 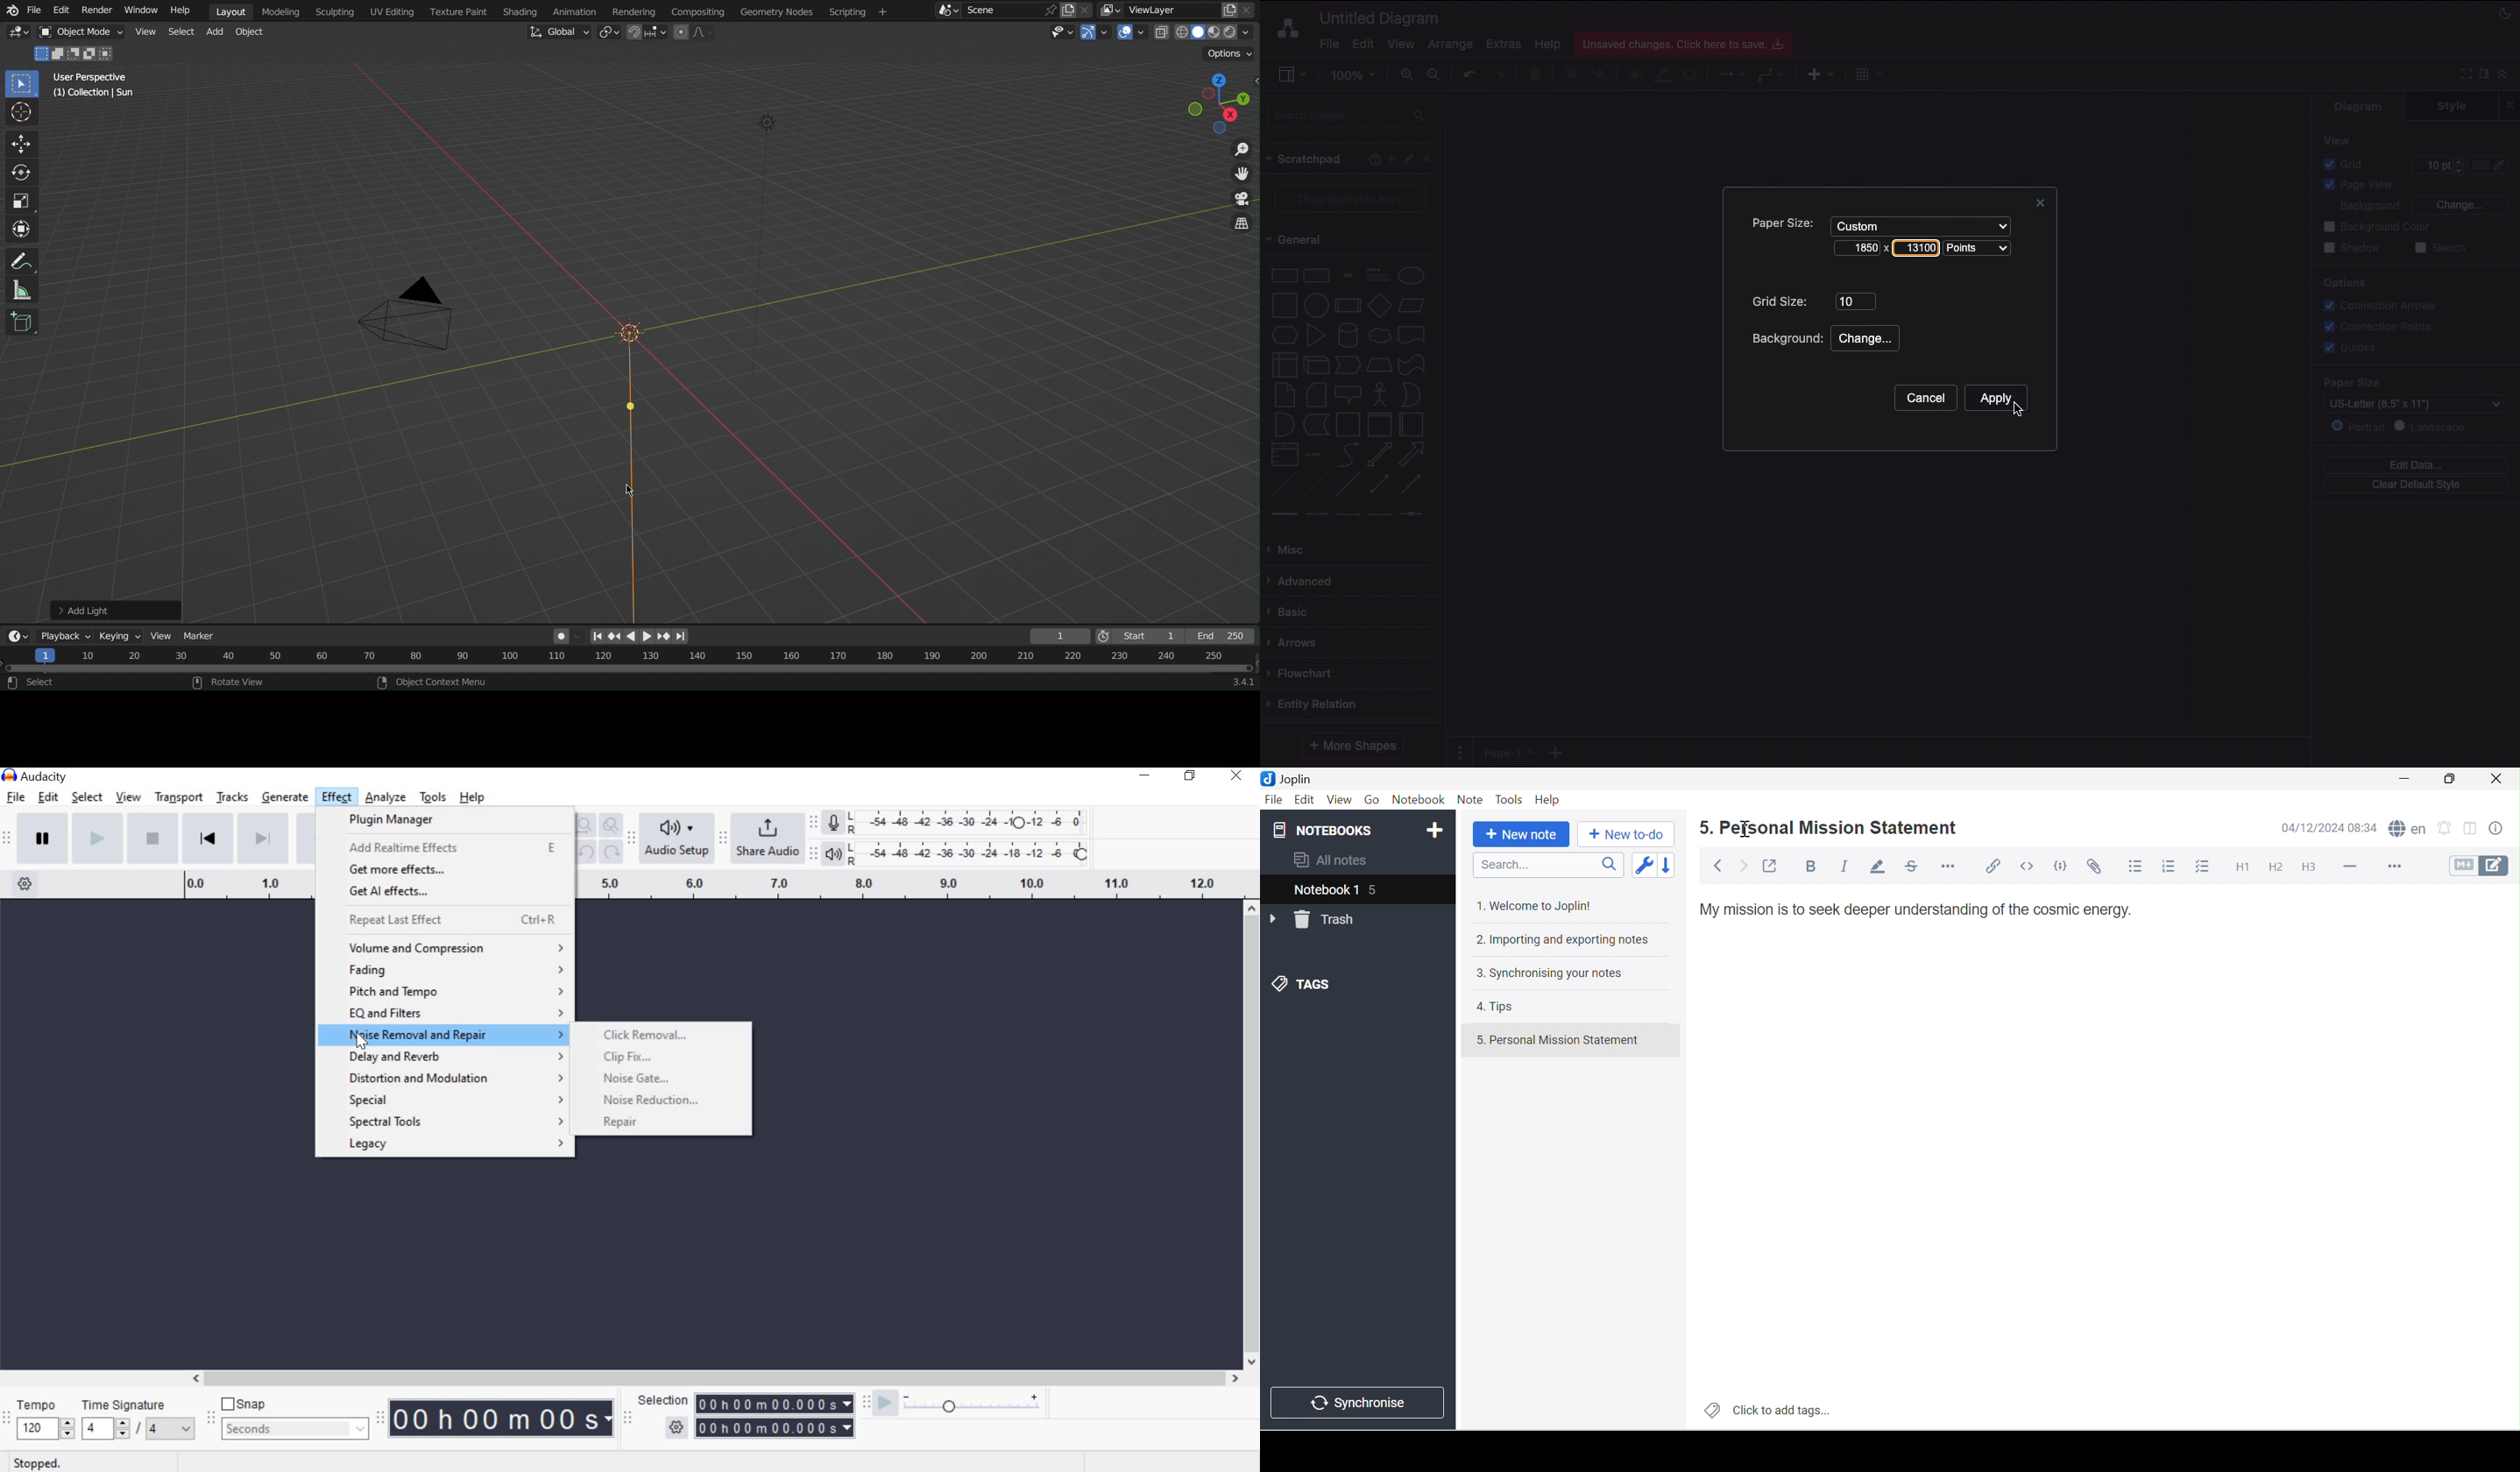 What do you see at coordinates (1326, 829) in the screenshot?
I see `NOTEBOOKS` at bounding box center [1326, 829].